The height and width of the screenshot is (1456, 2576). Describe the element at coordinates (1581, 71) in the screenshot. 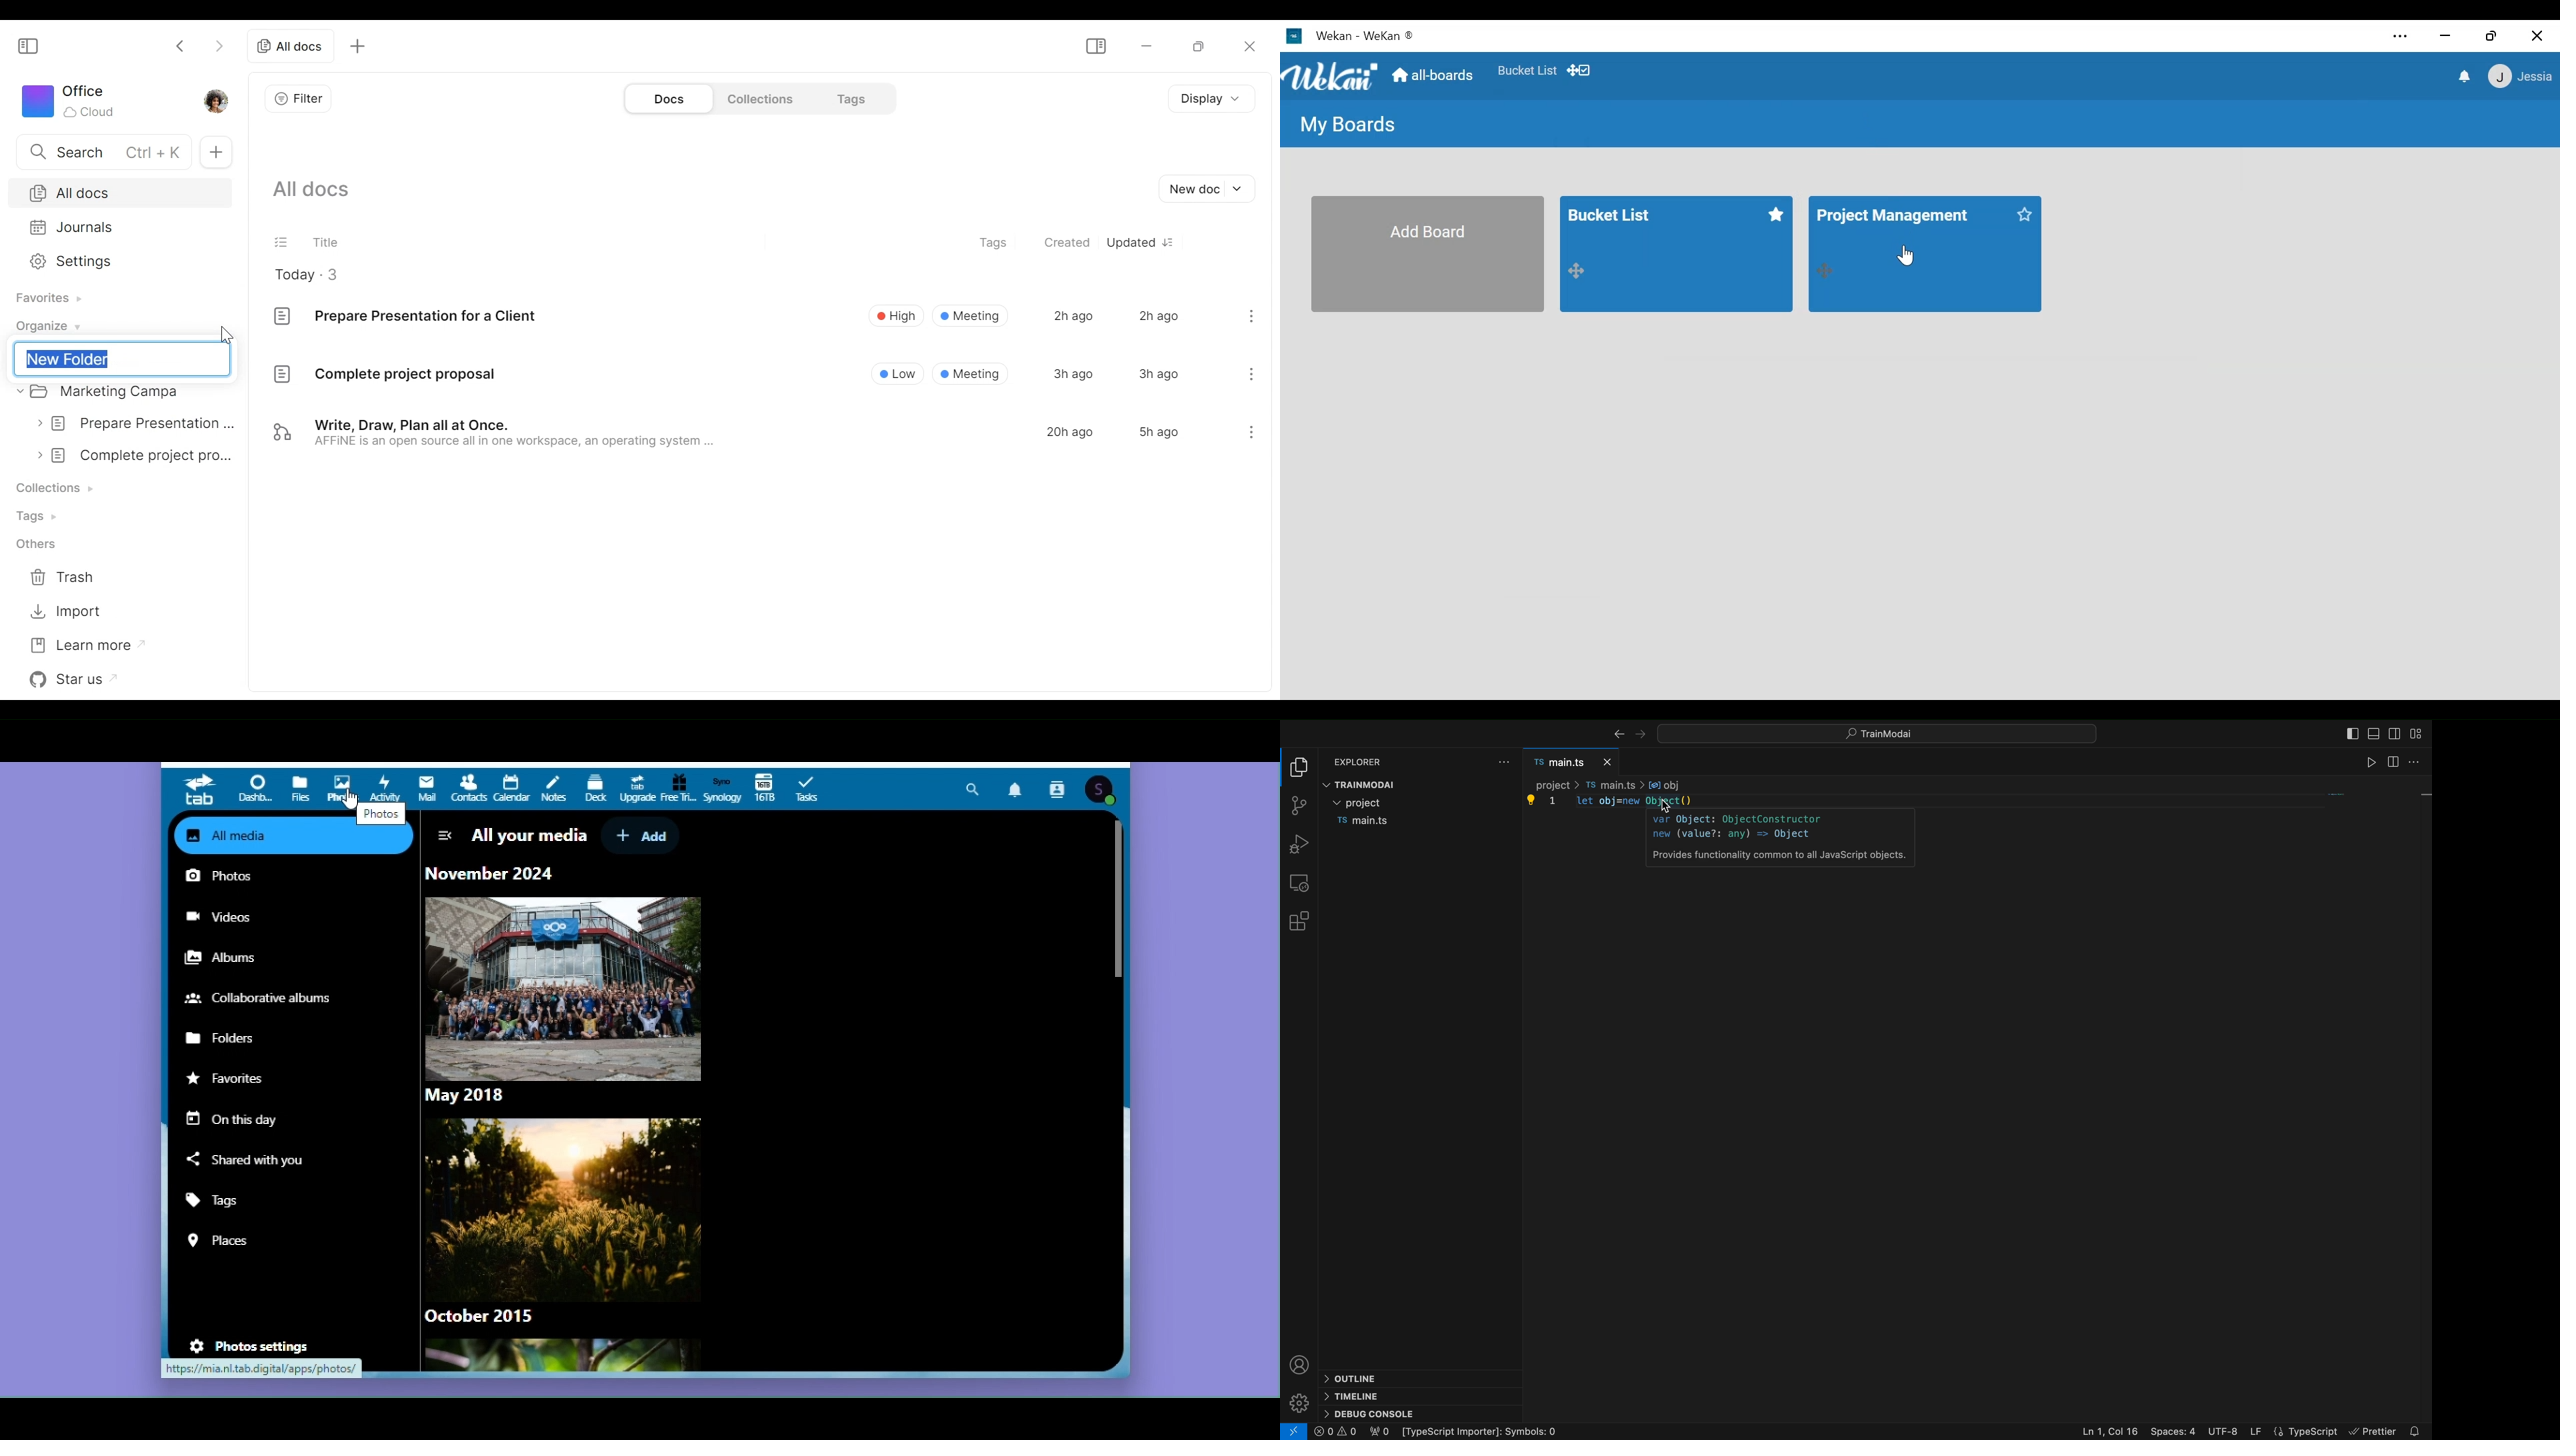

I see `Show Desktop drag handles` at that location.